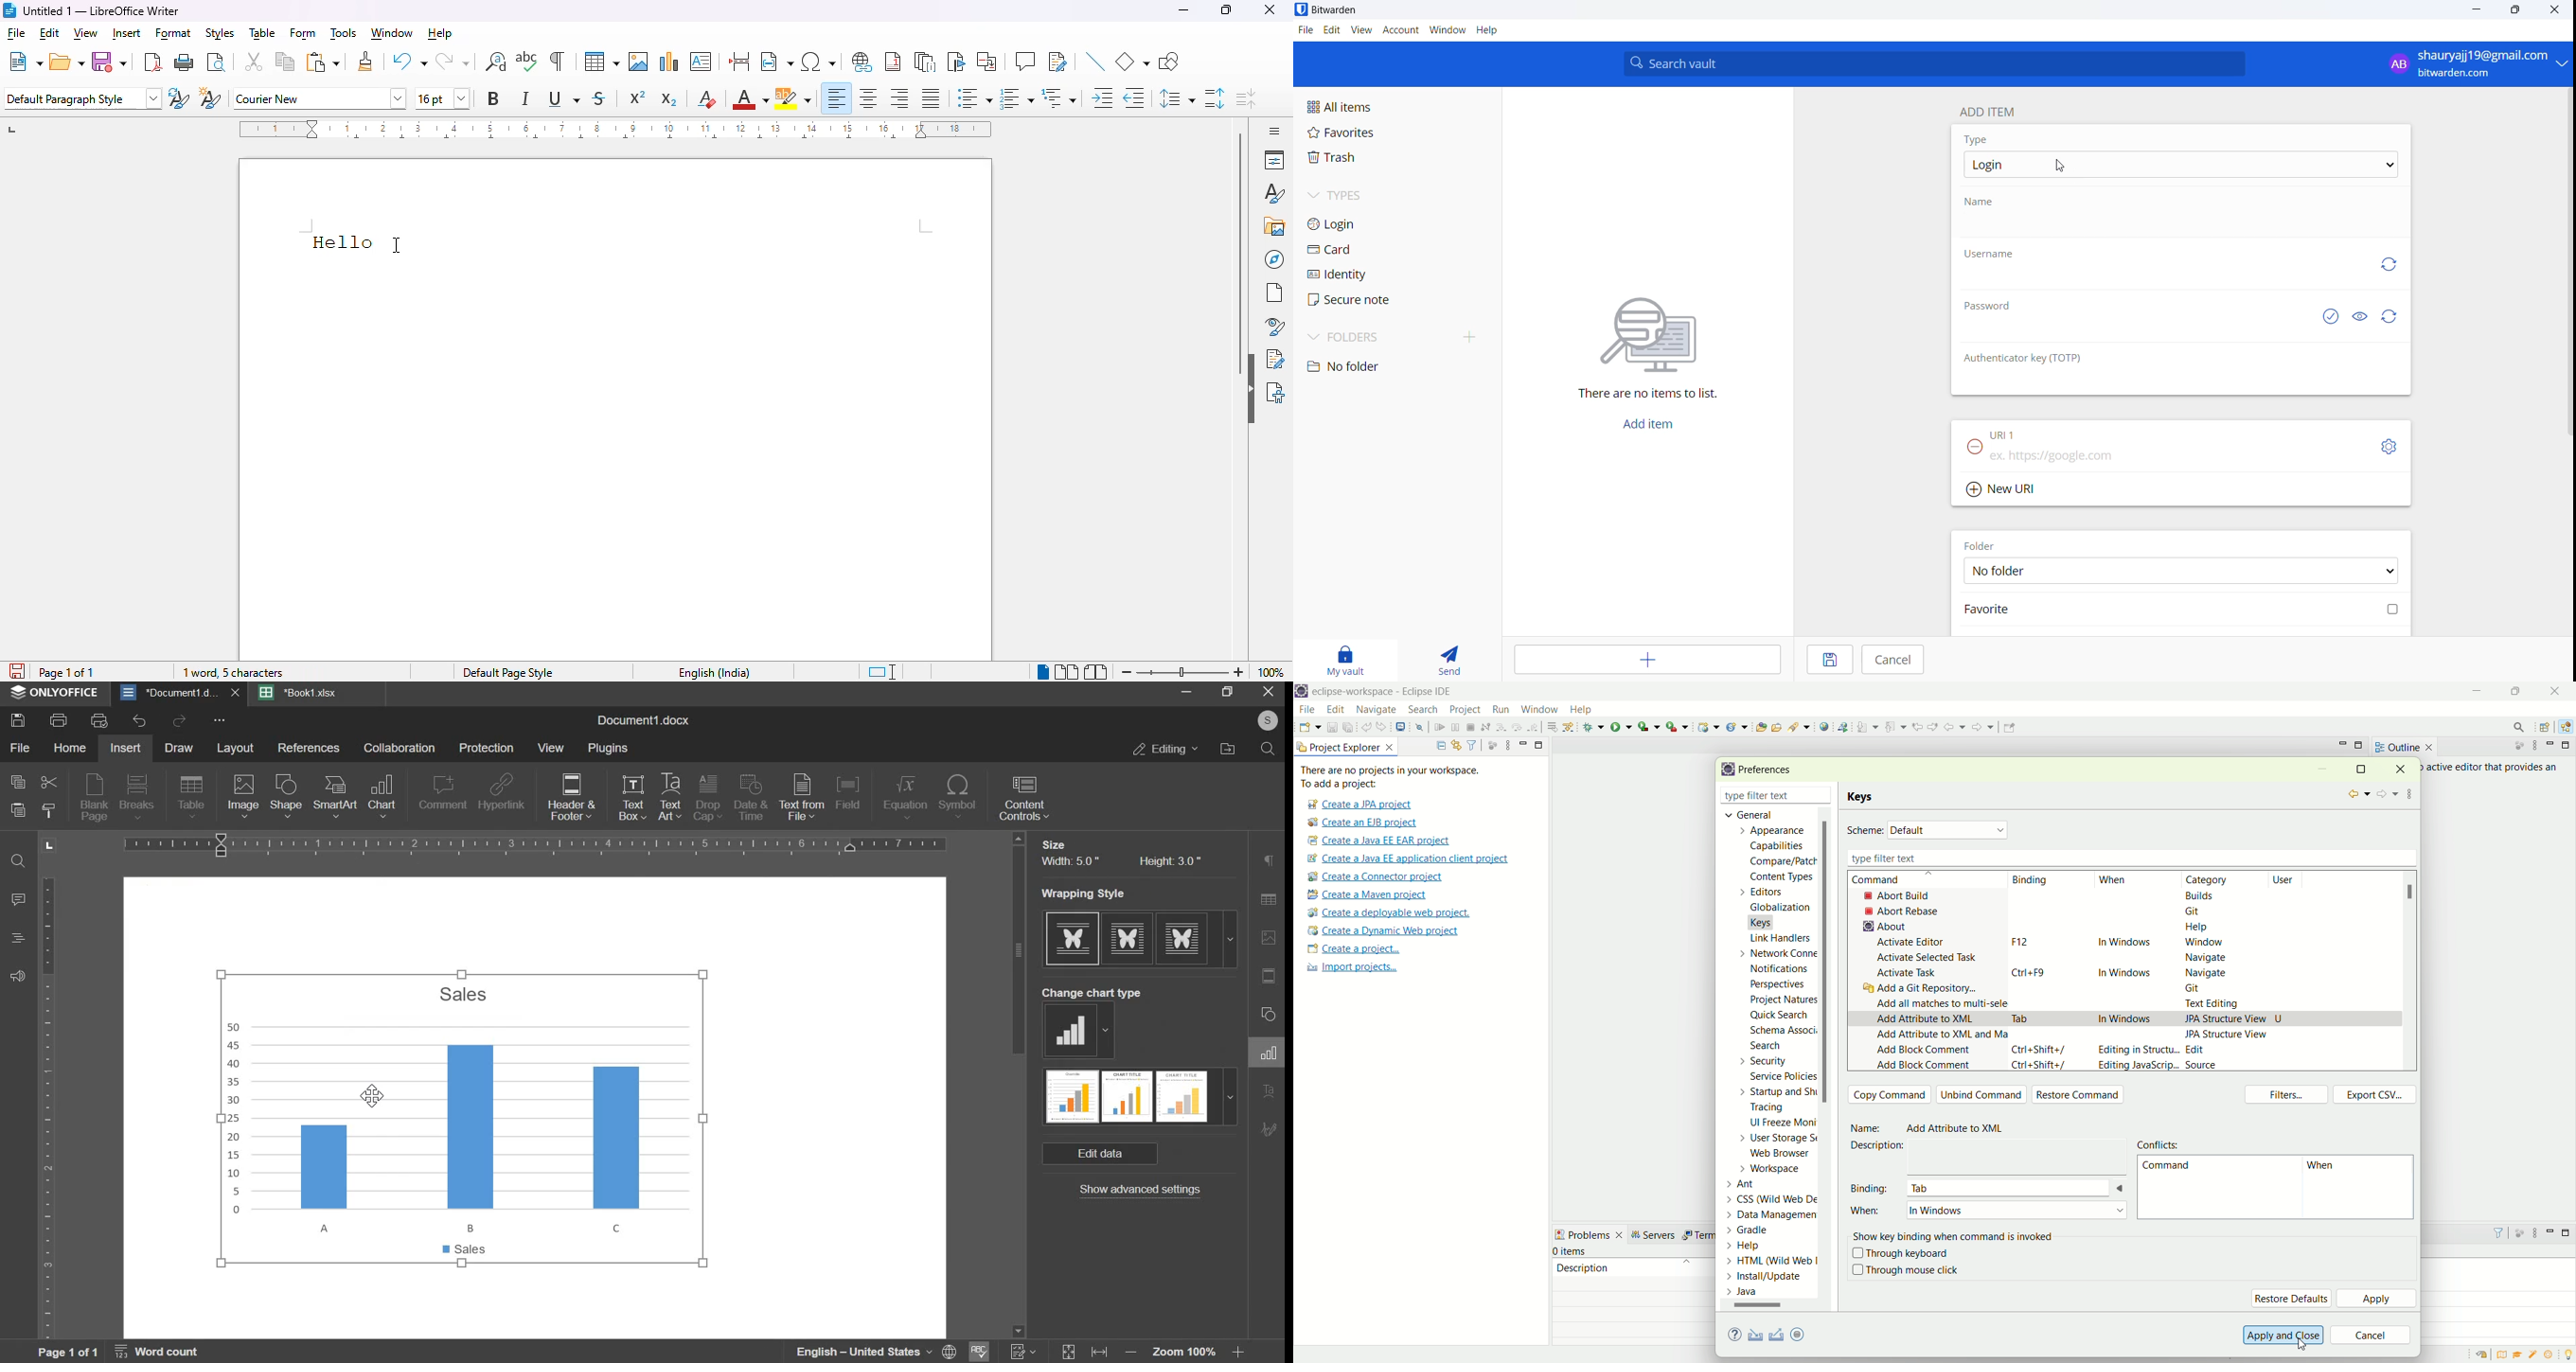 This screenshot has height=1372, width=2576. Describe the element at coordinates (2384, 265) in the screenshot. I see `refresh` at that location.